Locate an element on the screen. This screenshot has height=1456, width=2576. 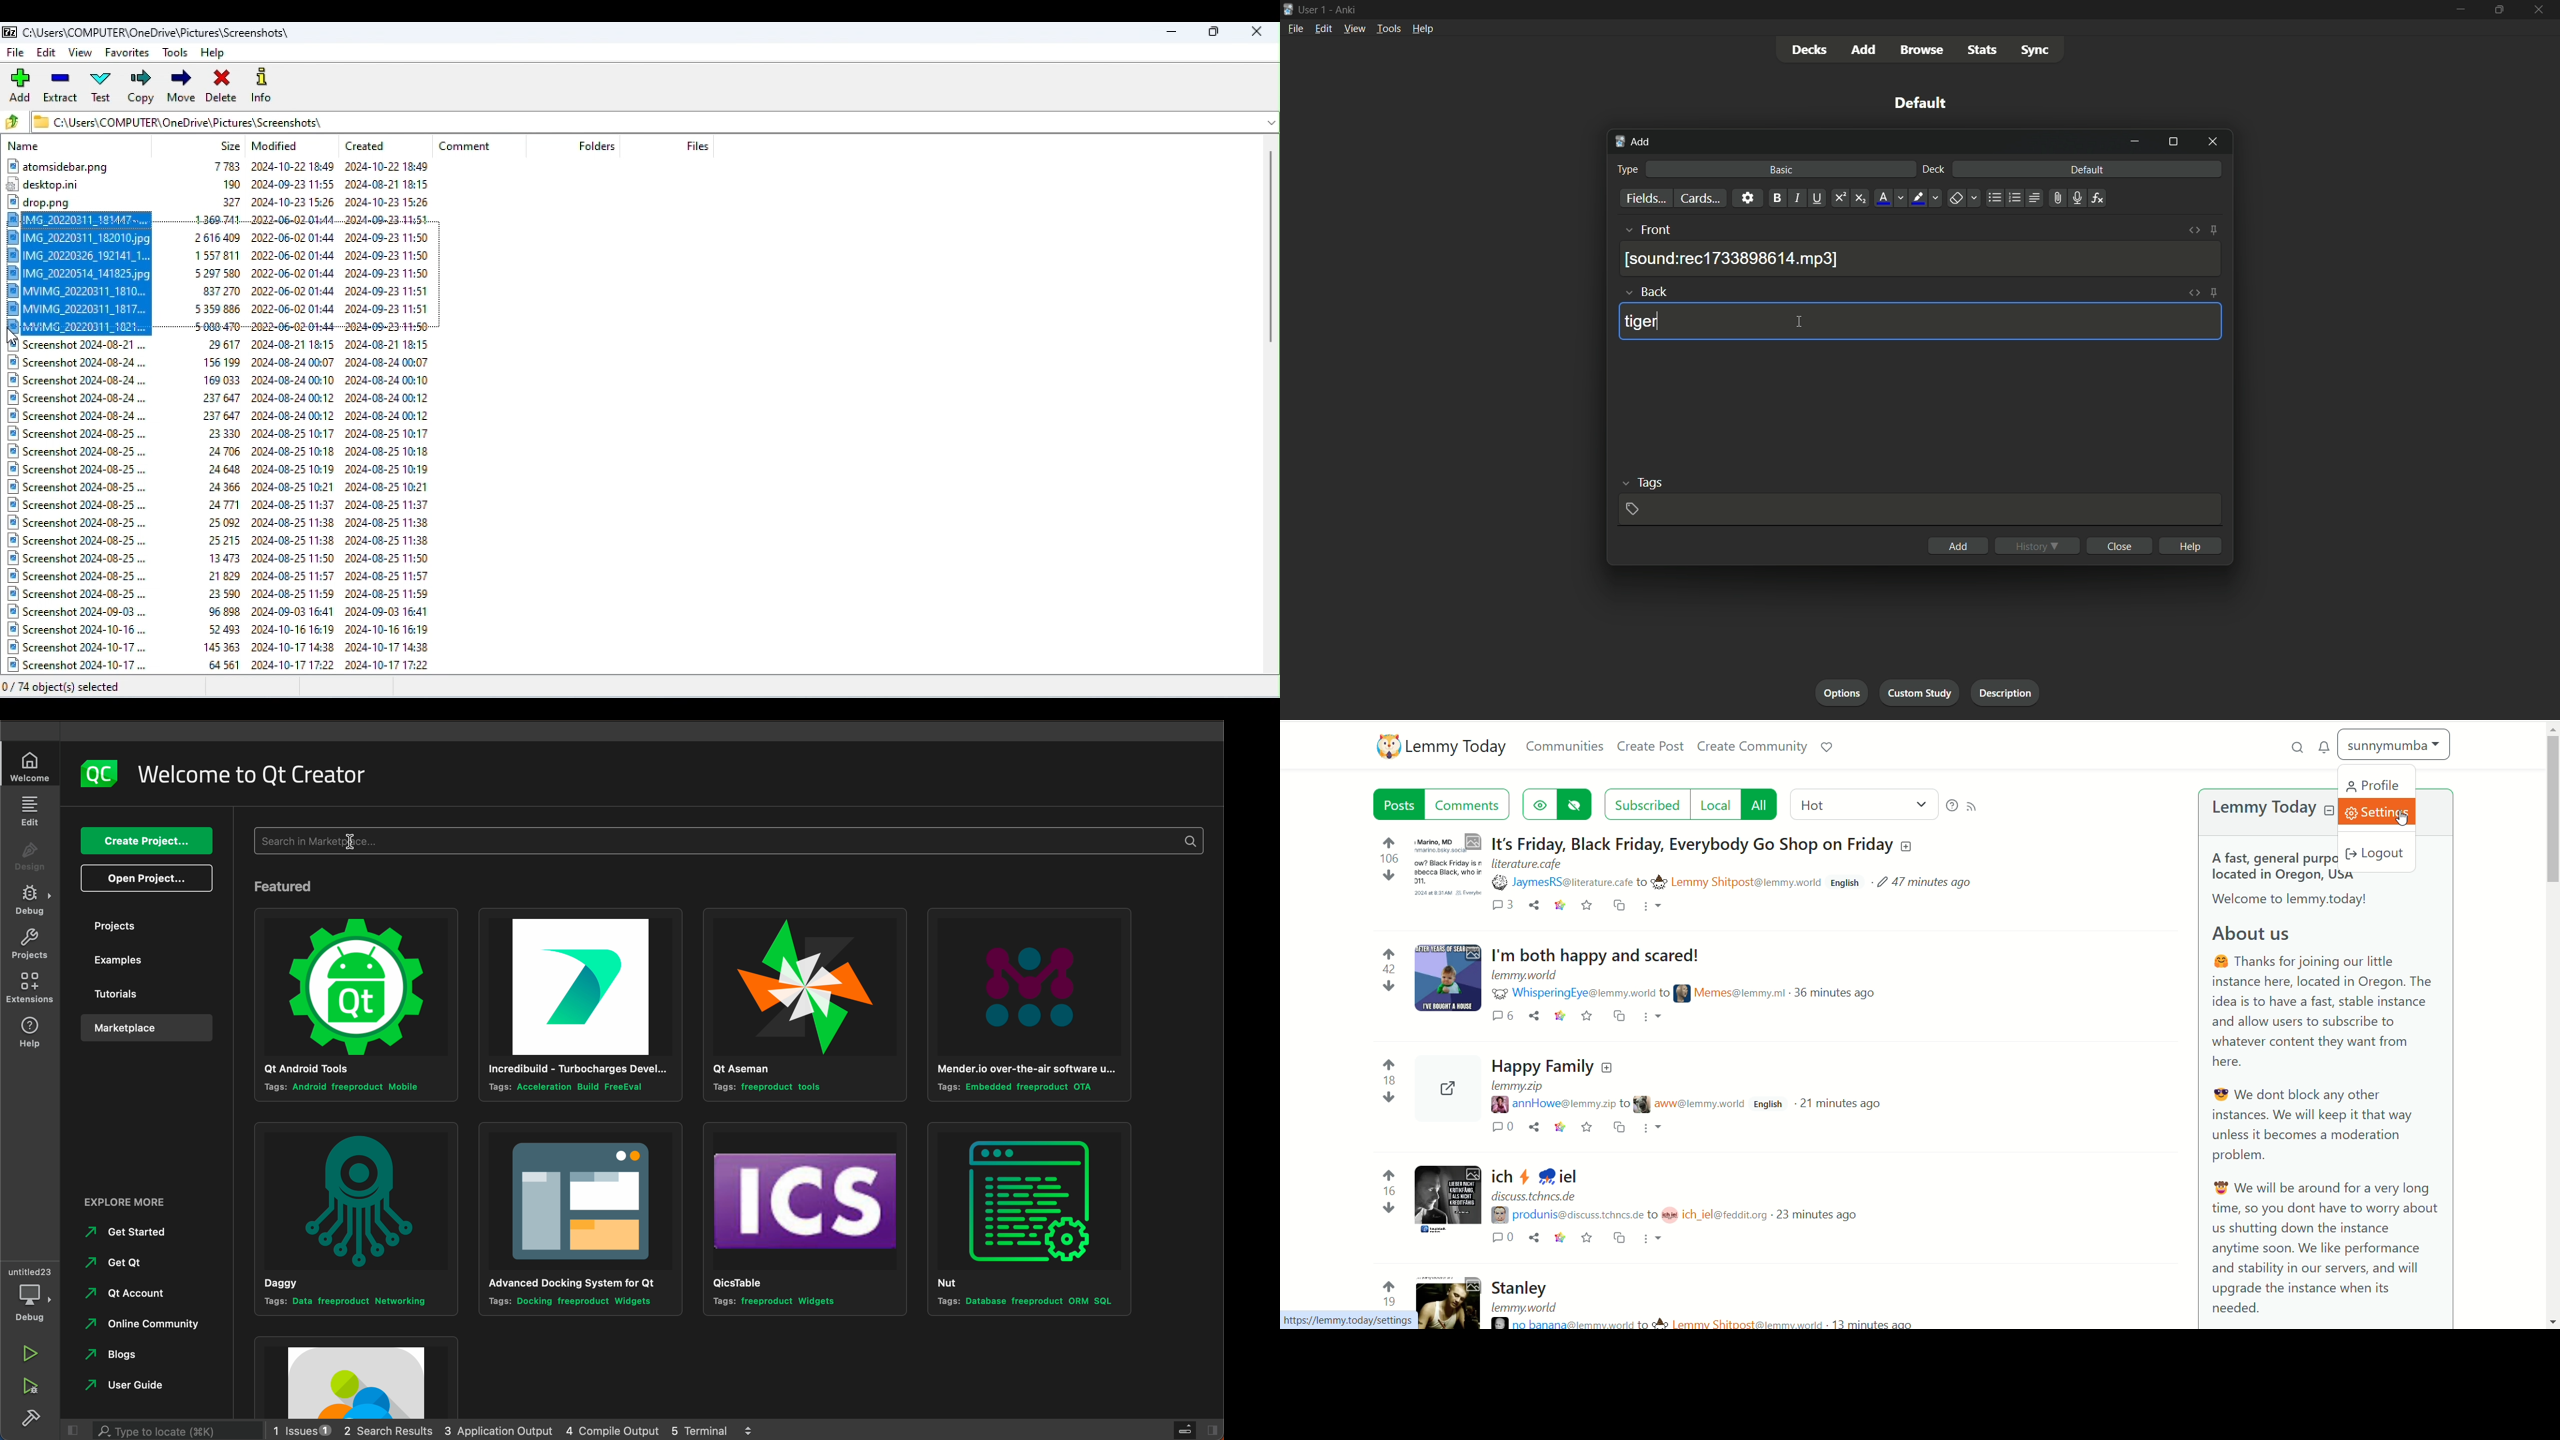
Copy is located at coordinates (142, 88).